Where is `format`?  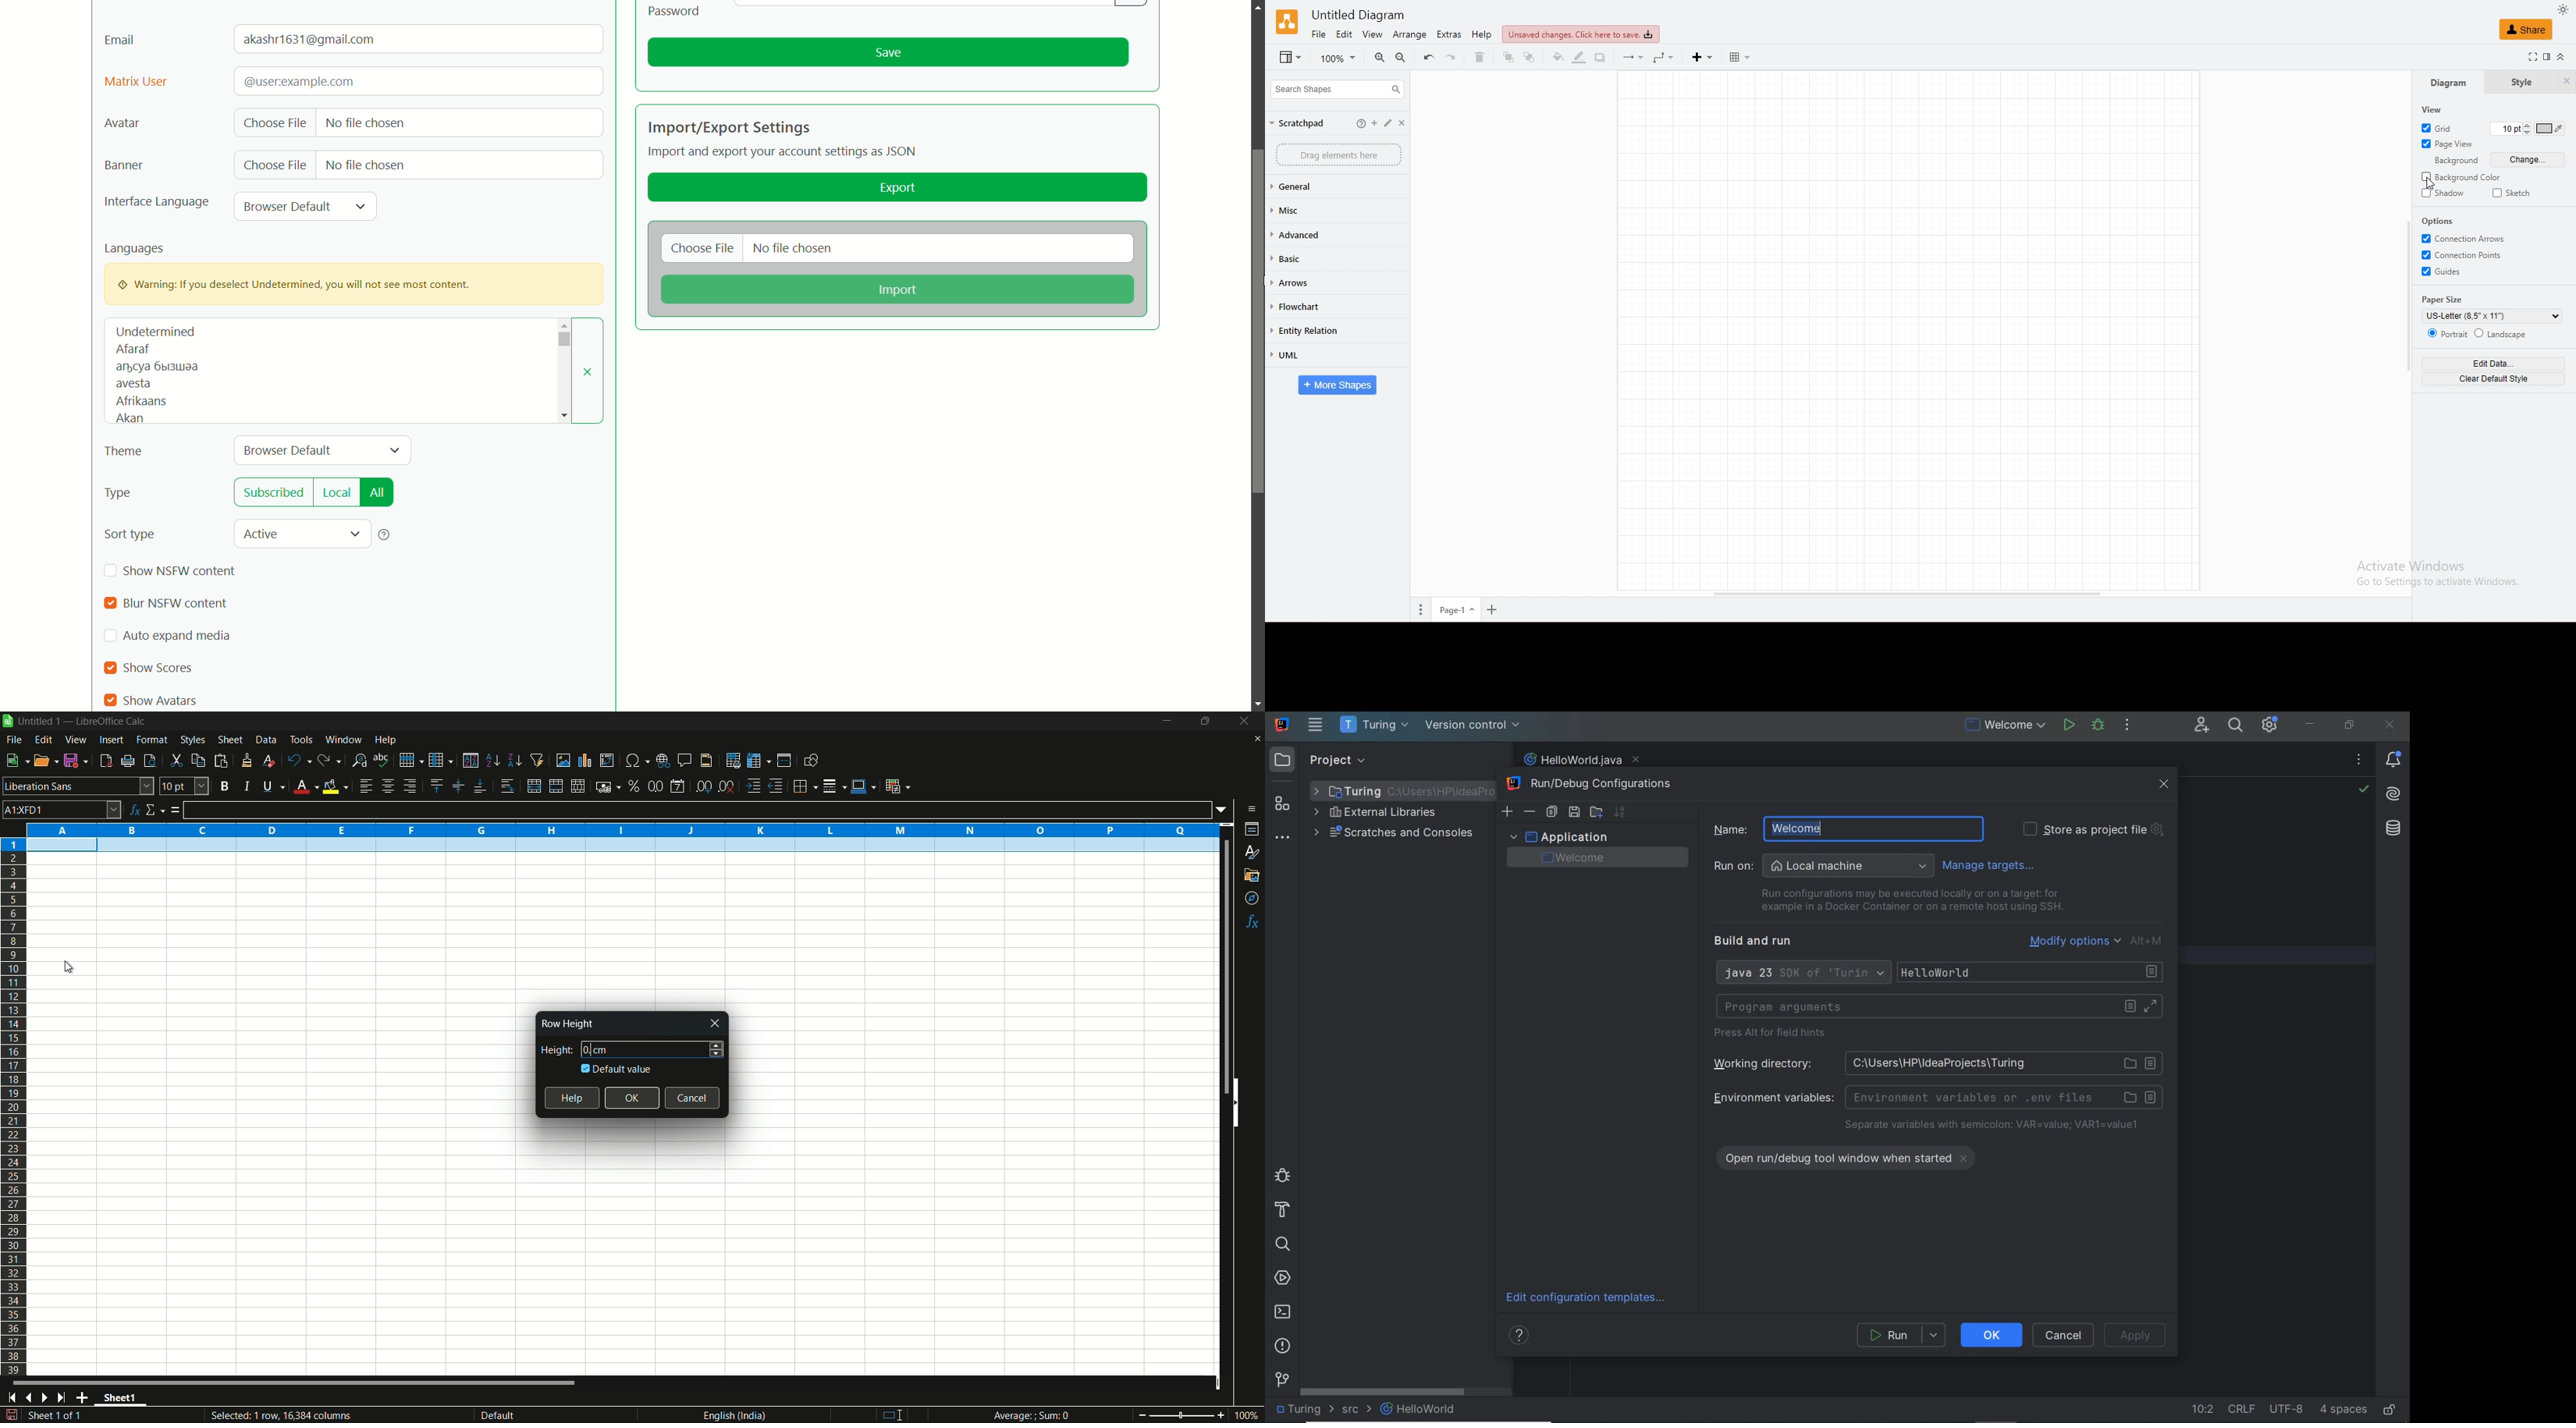 format is located at coordinates (2547, 57).